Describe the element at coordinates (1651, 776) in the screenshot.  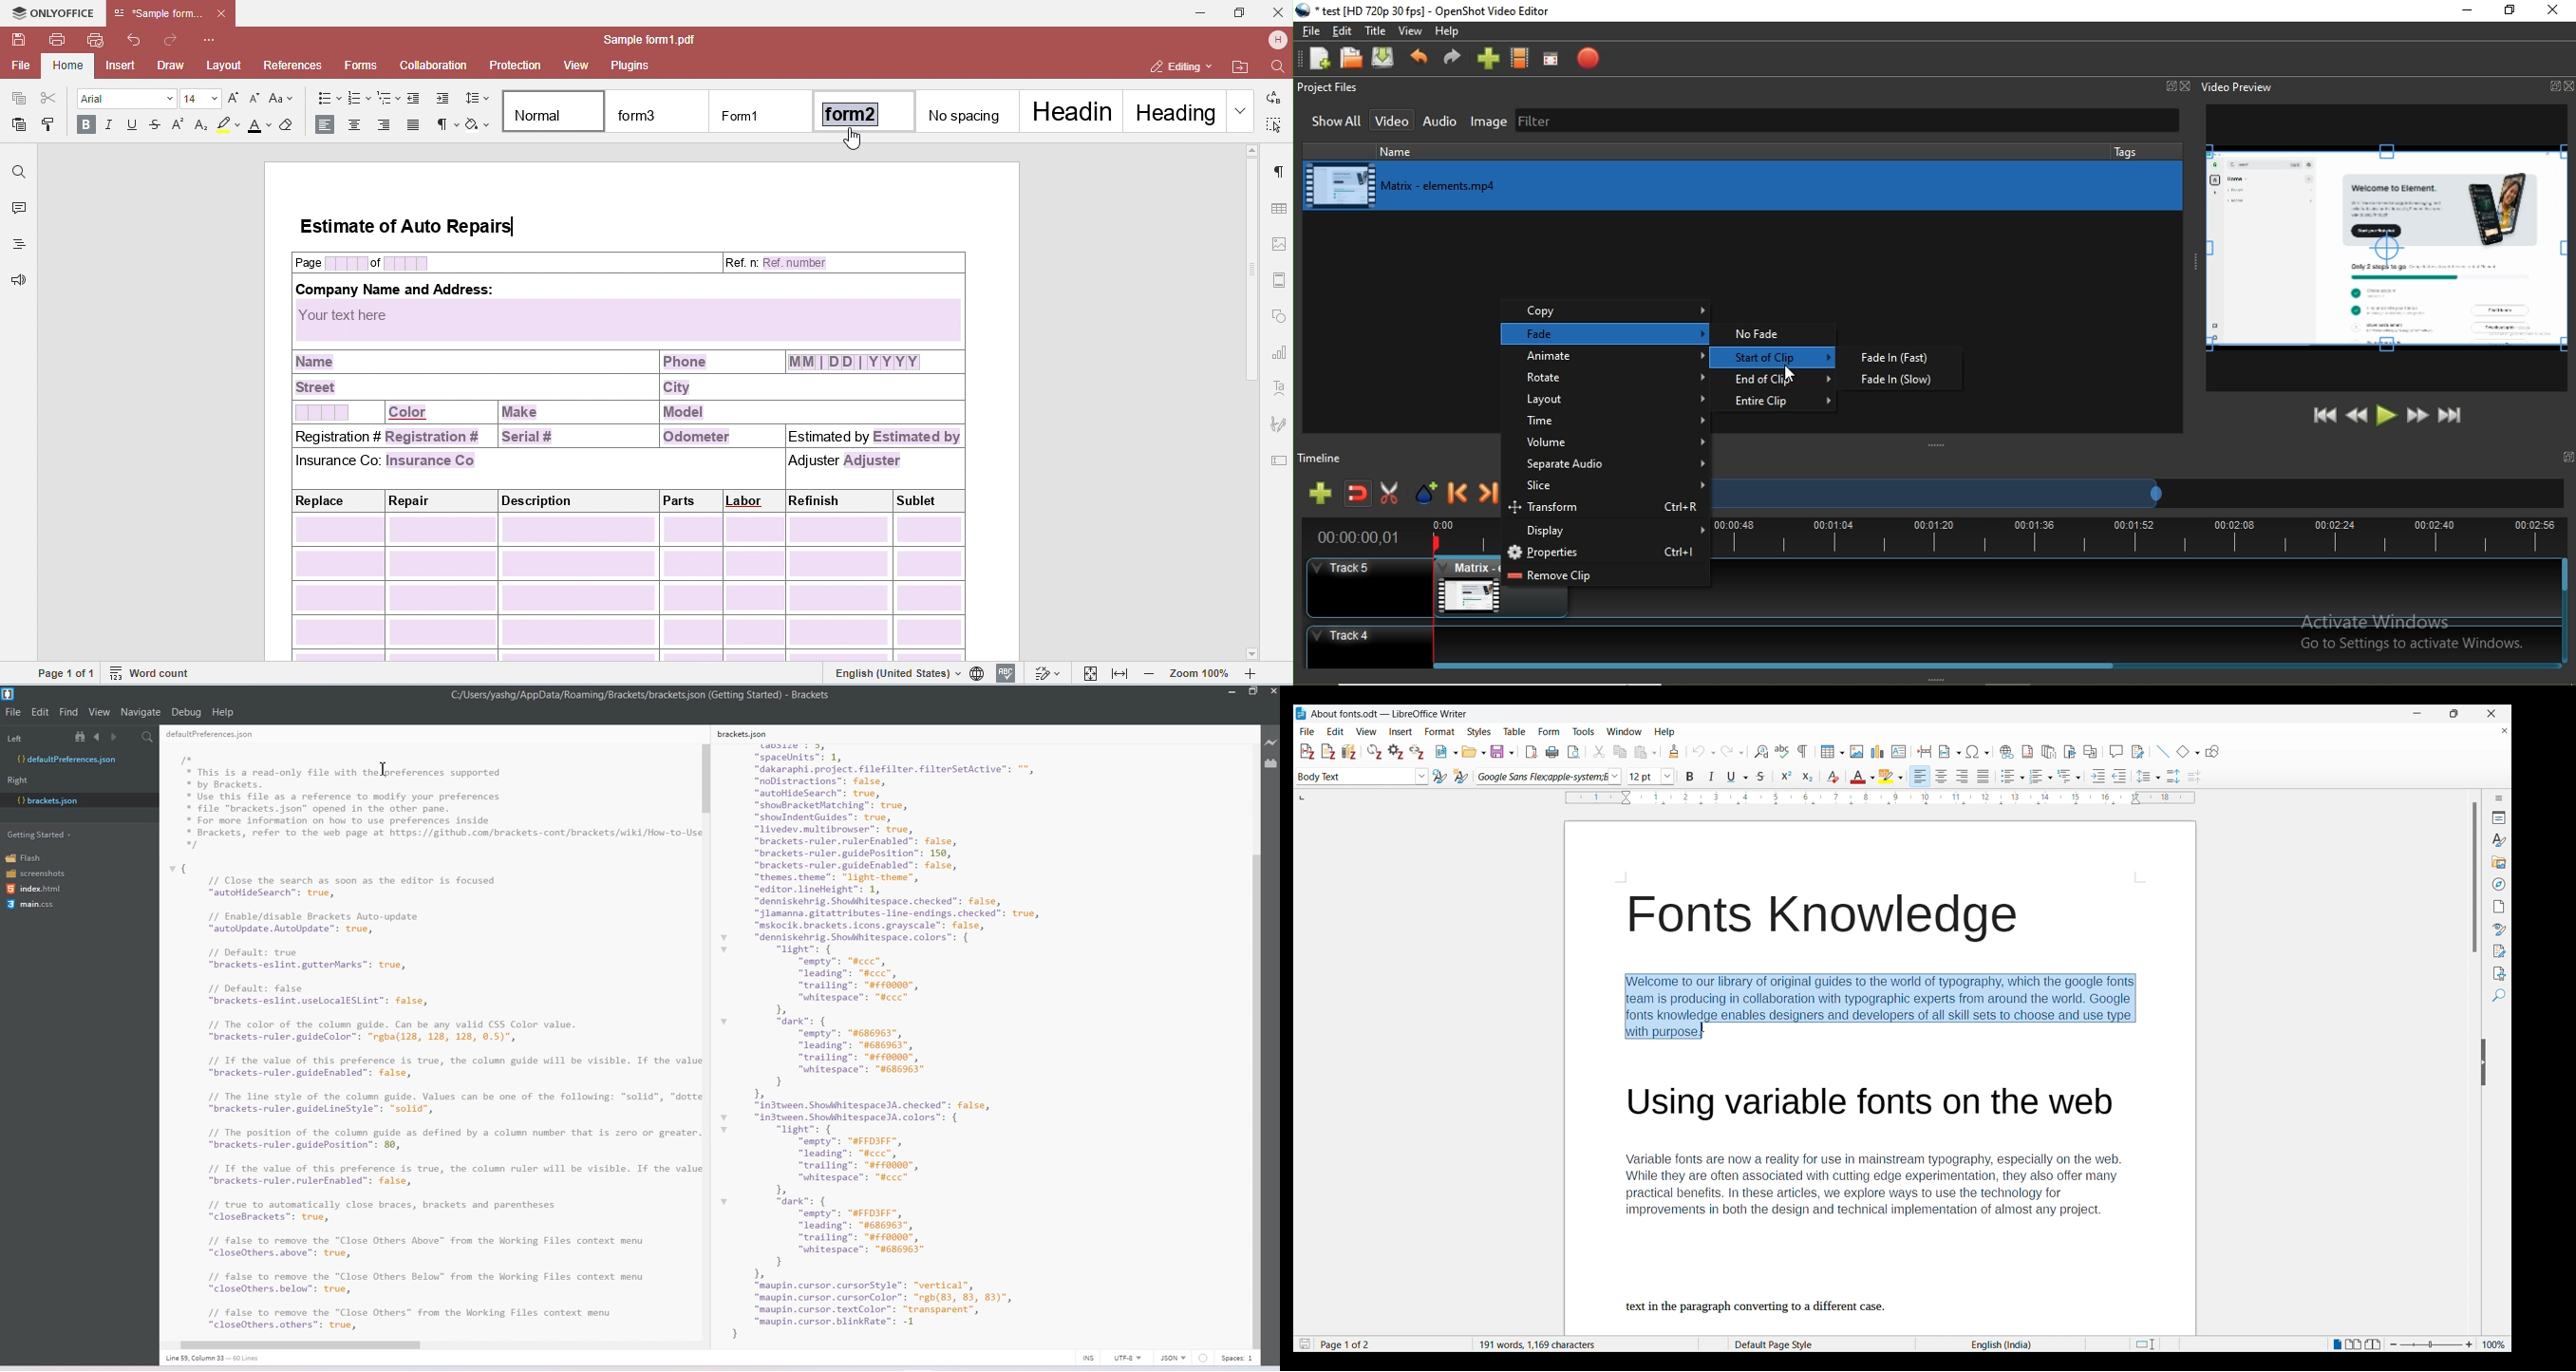
I see `Text size options` at that location.